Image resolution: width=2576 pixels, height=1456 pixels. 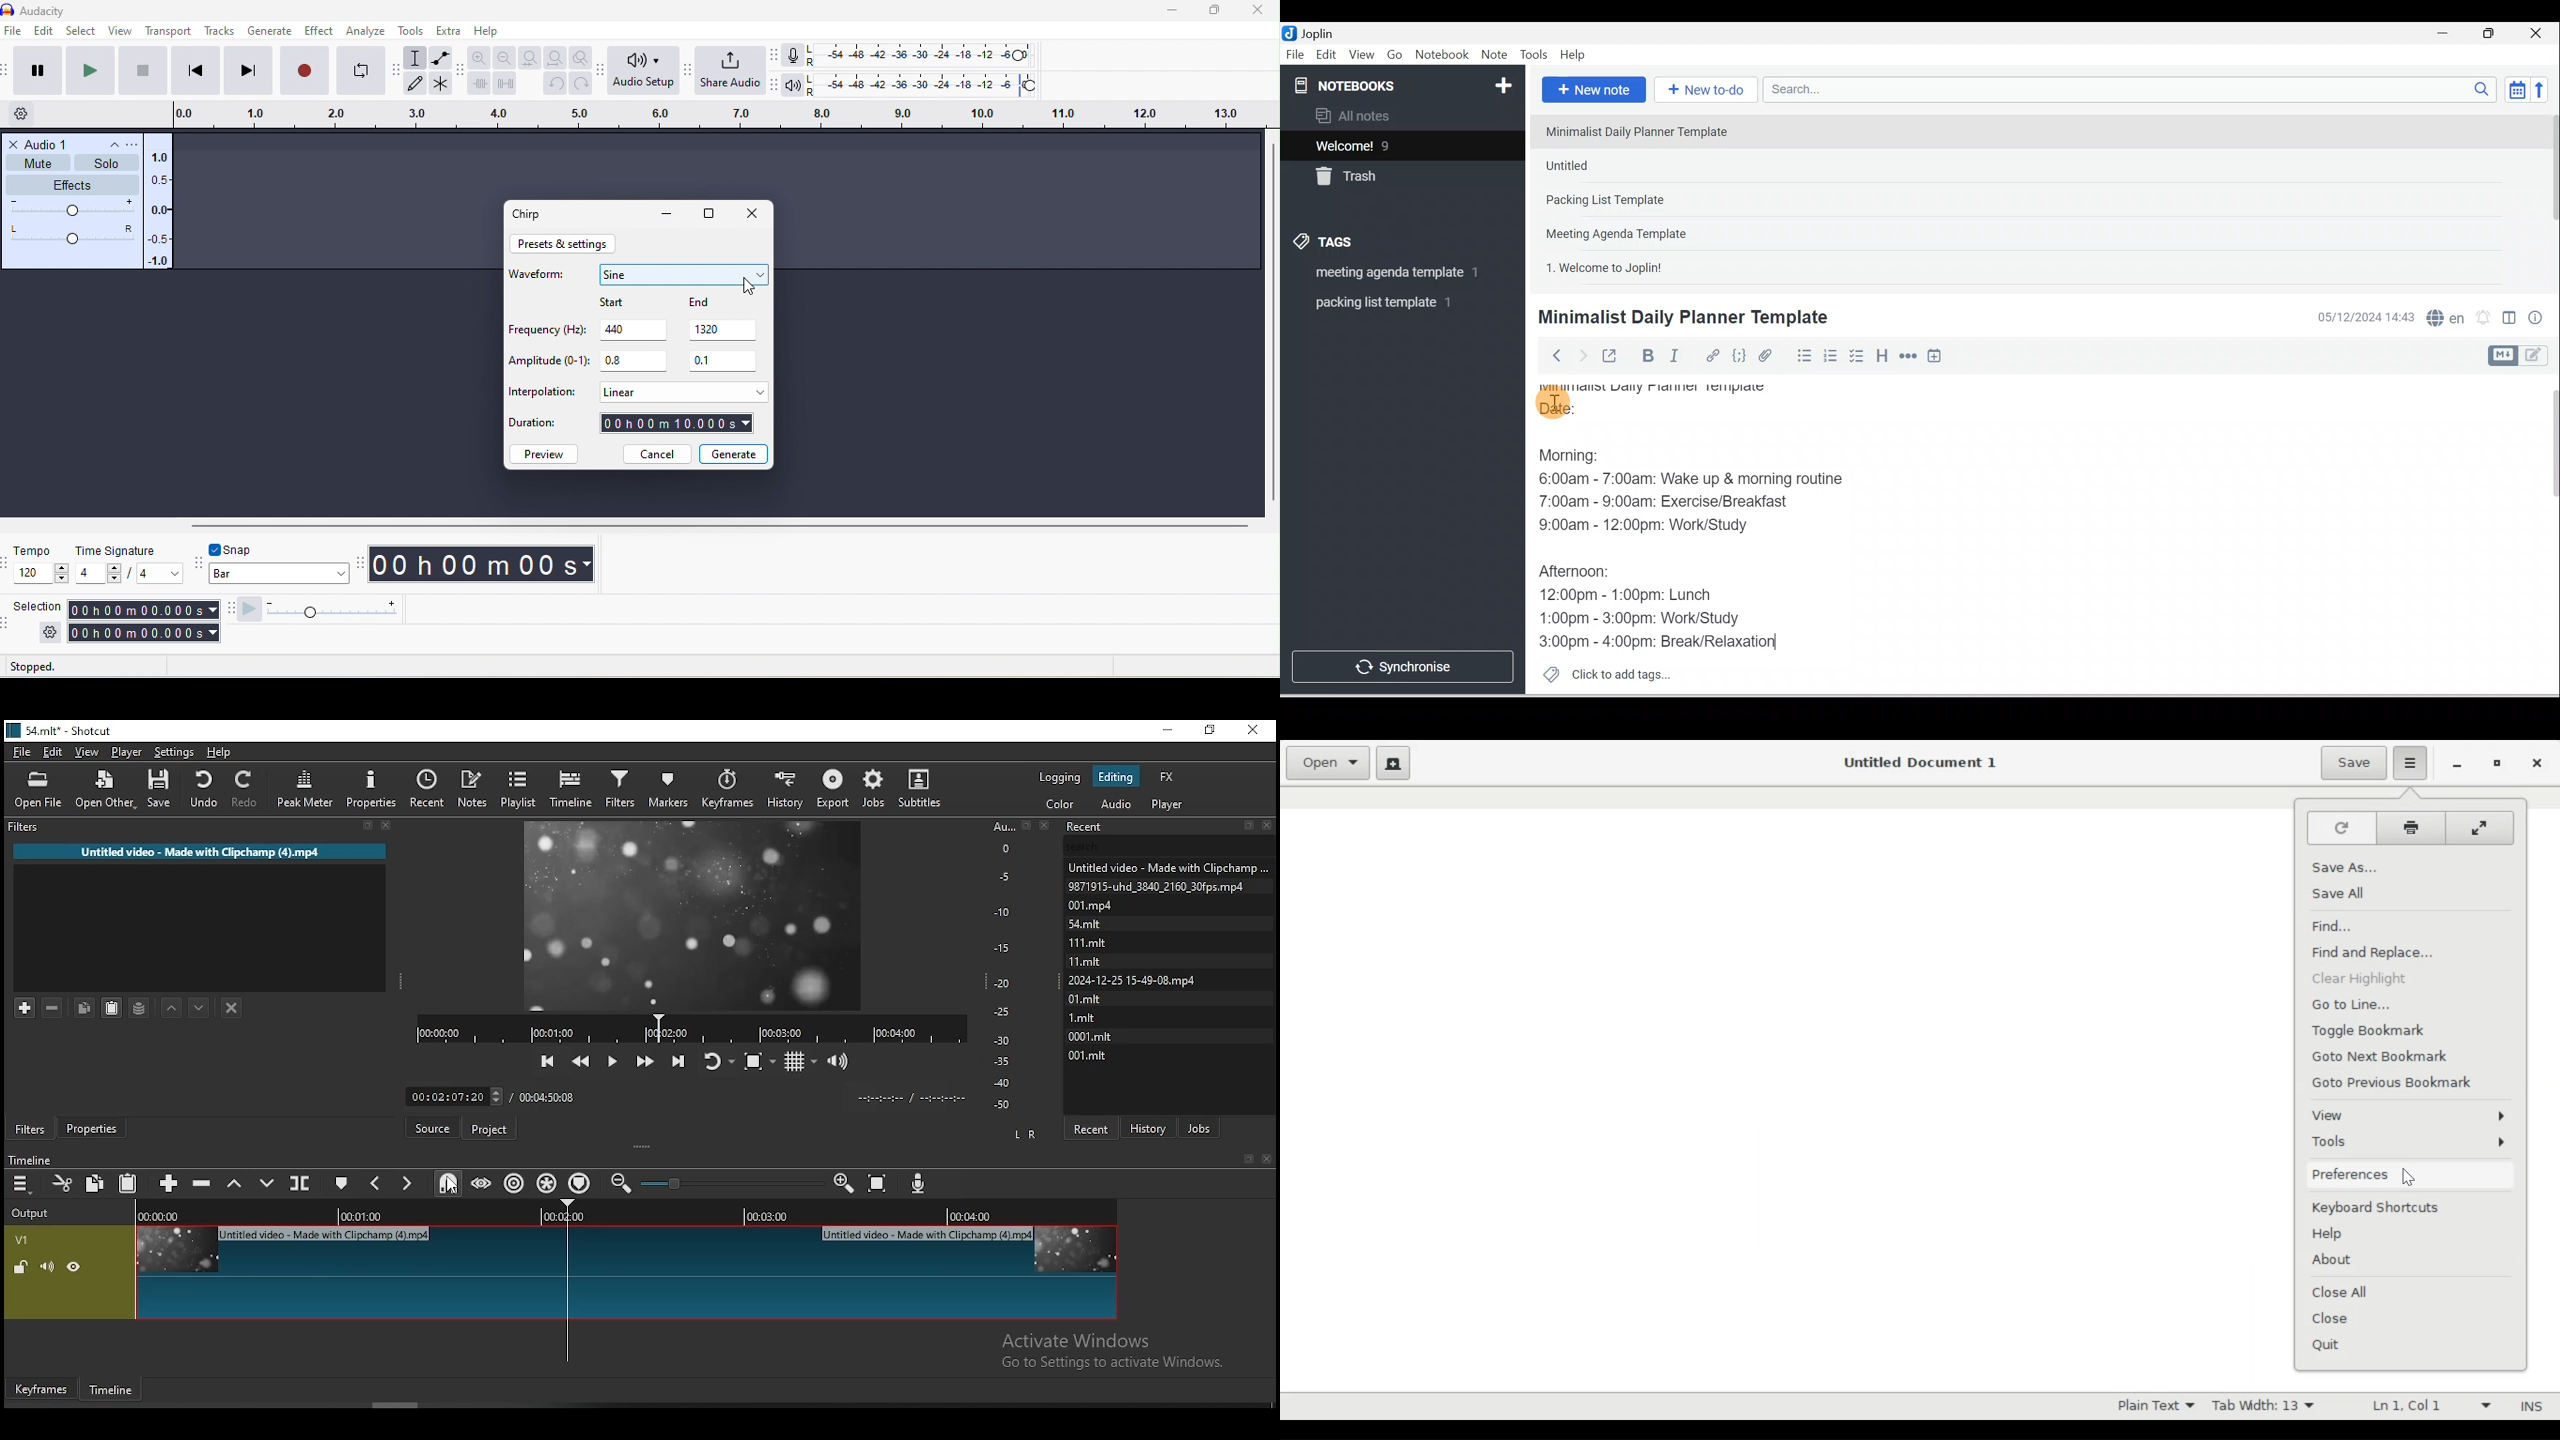 I want to click on 7:00am - 9:00am: Exercise/Breakfast, so click(x=1675, y=502).